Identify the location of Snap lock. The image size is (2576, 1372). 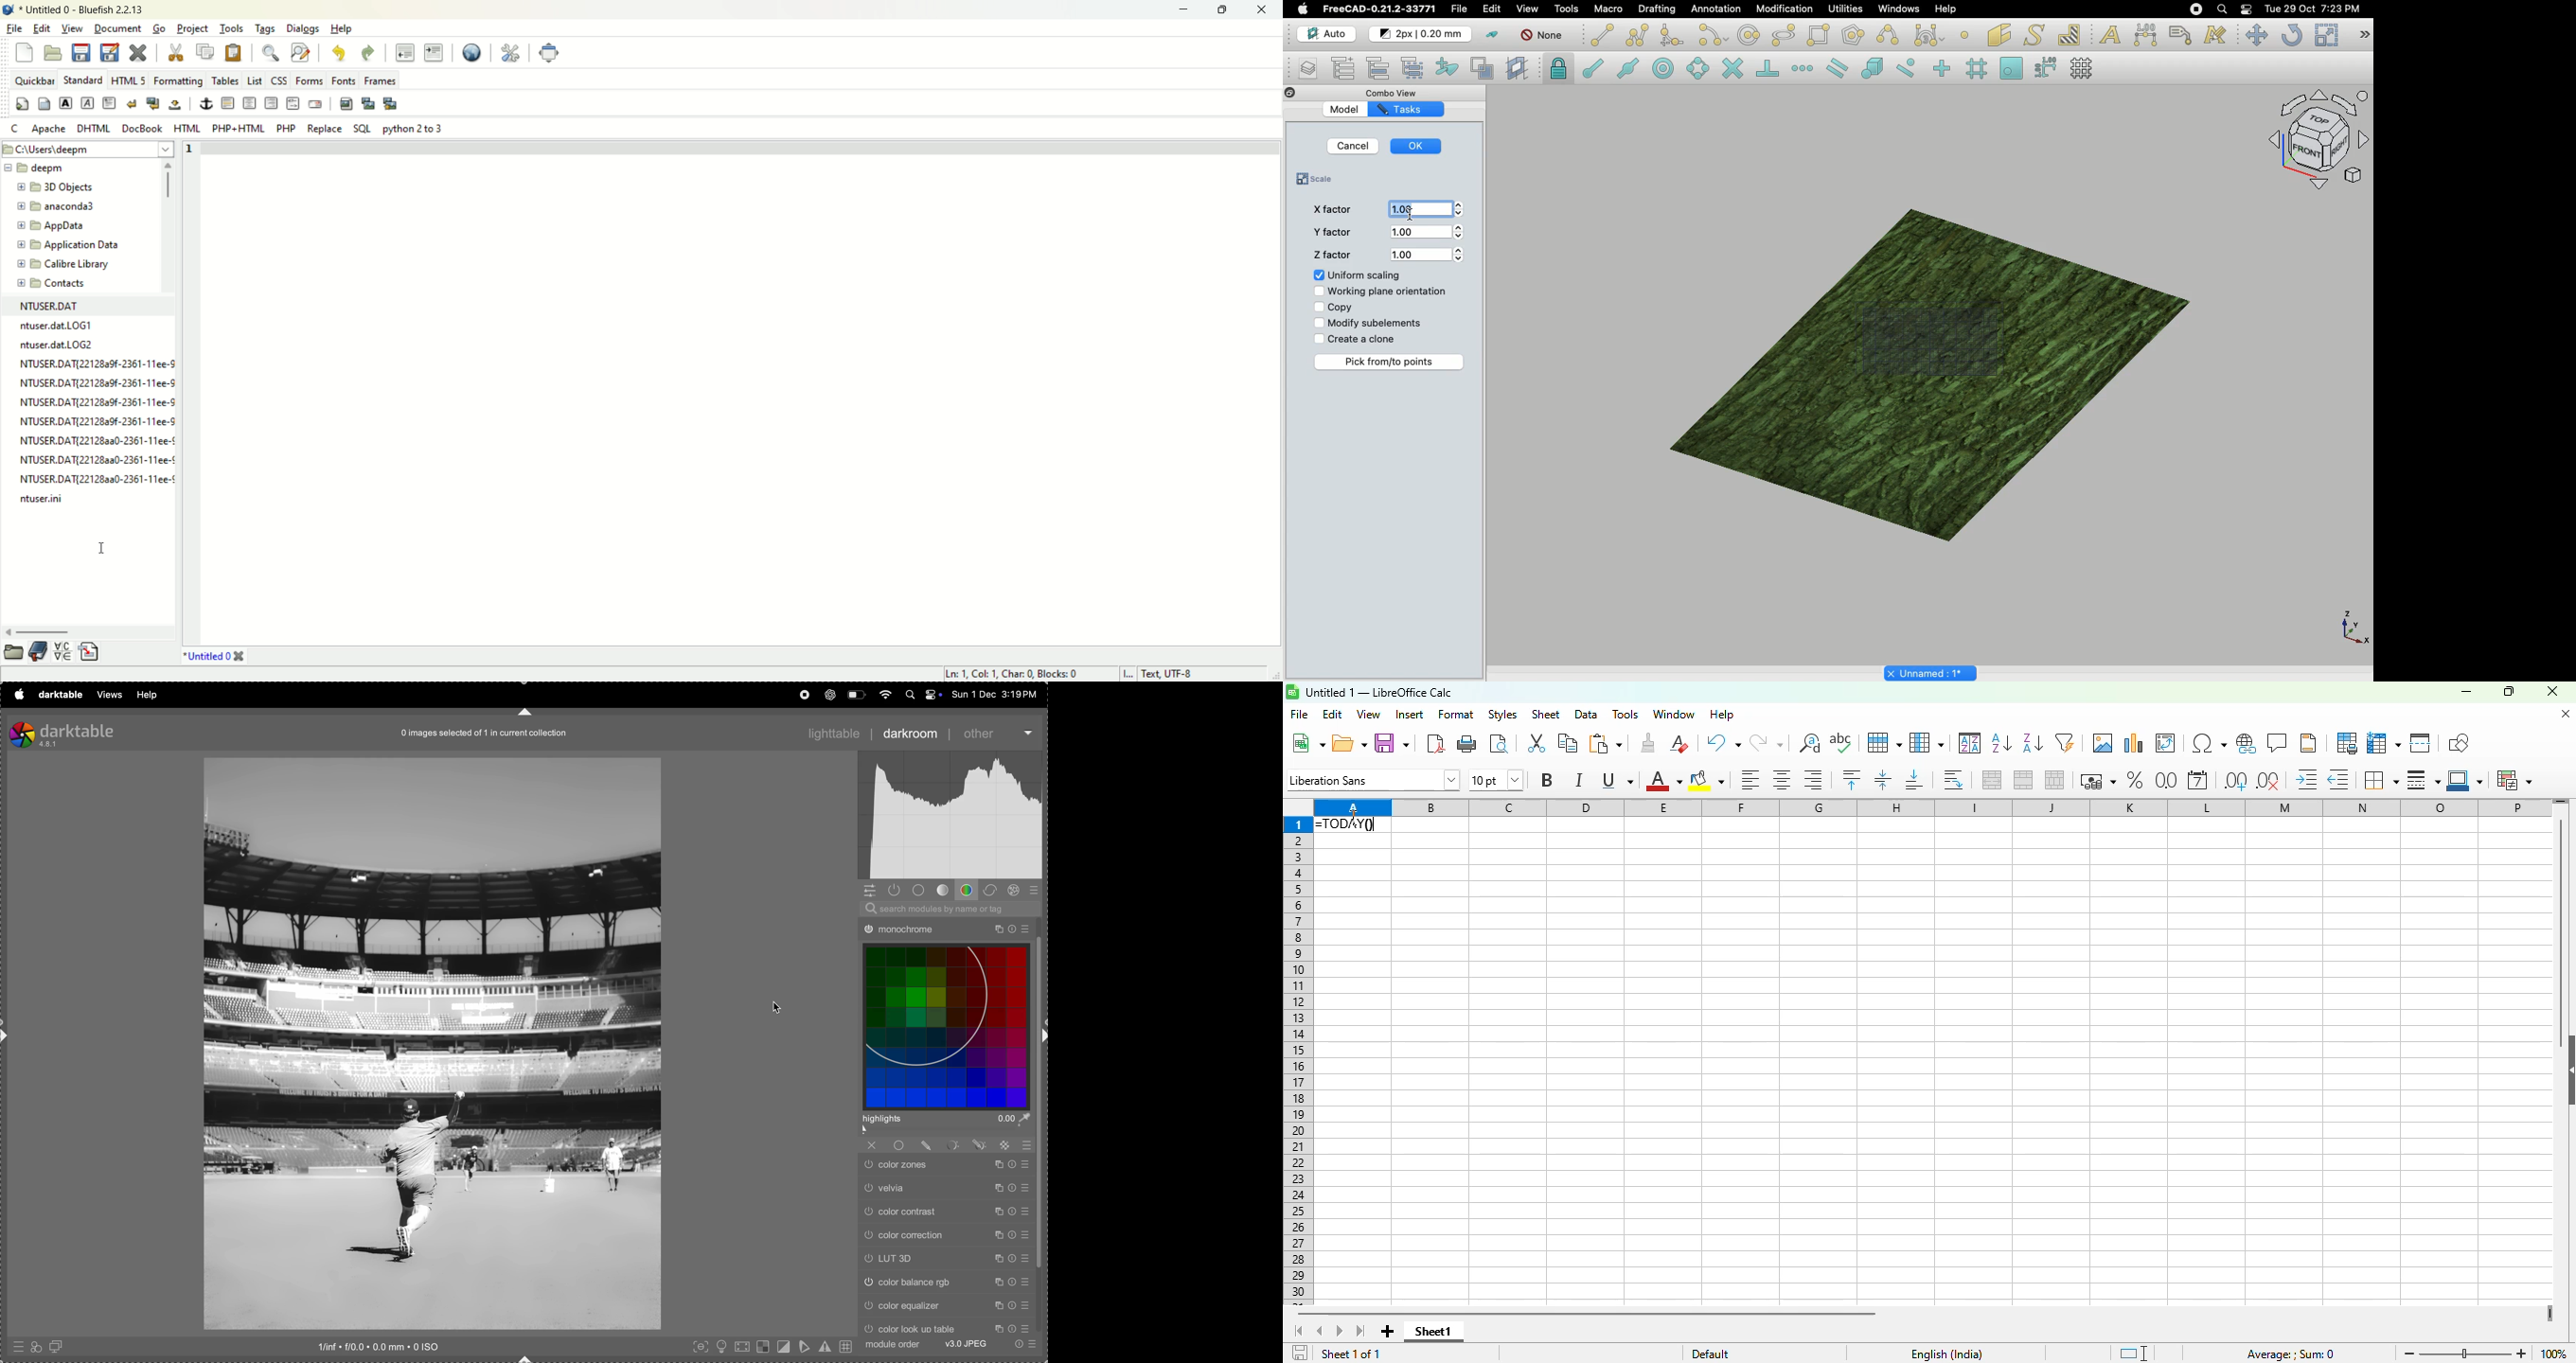
(1558, 68).